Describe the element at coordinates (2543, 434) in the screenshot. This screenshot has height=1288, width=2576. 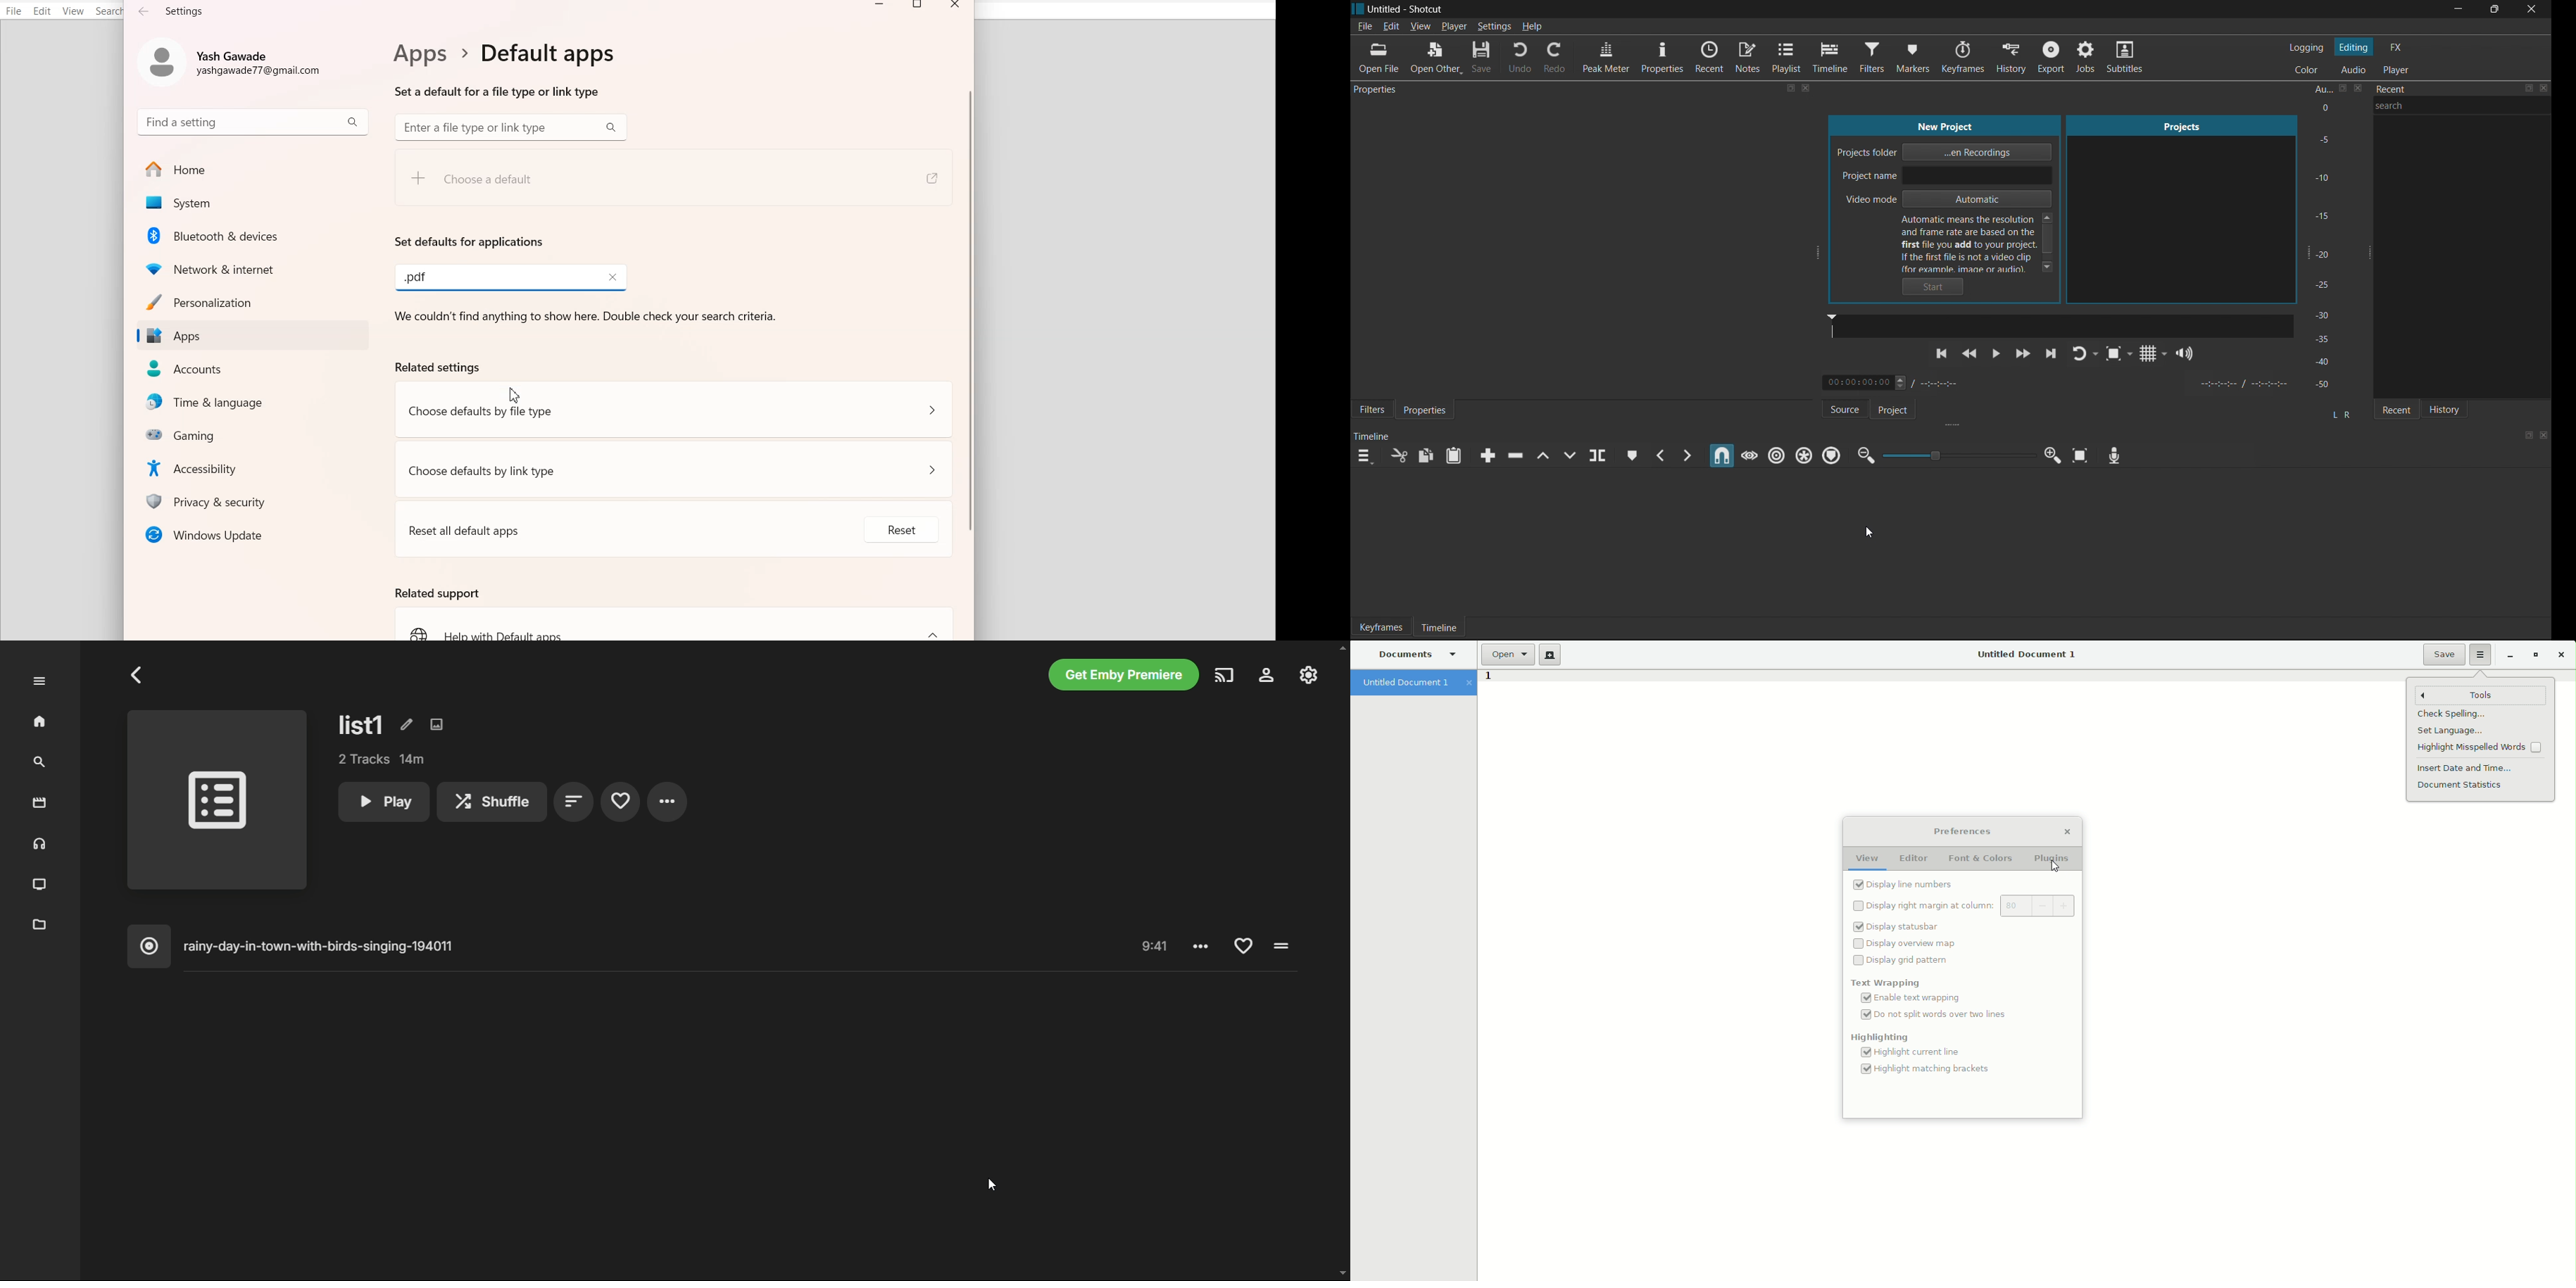
I see `close` at that location.